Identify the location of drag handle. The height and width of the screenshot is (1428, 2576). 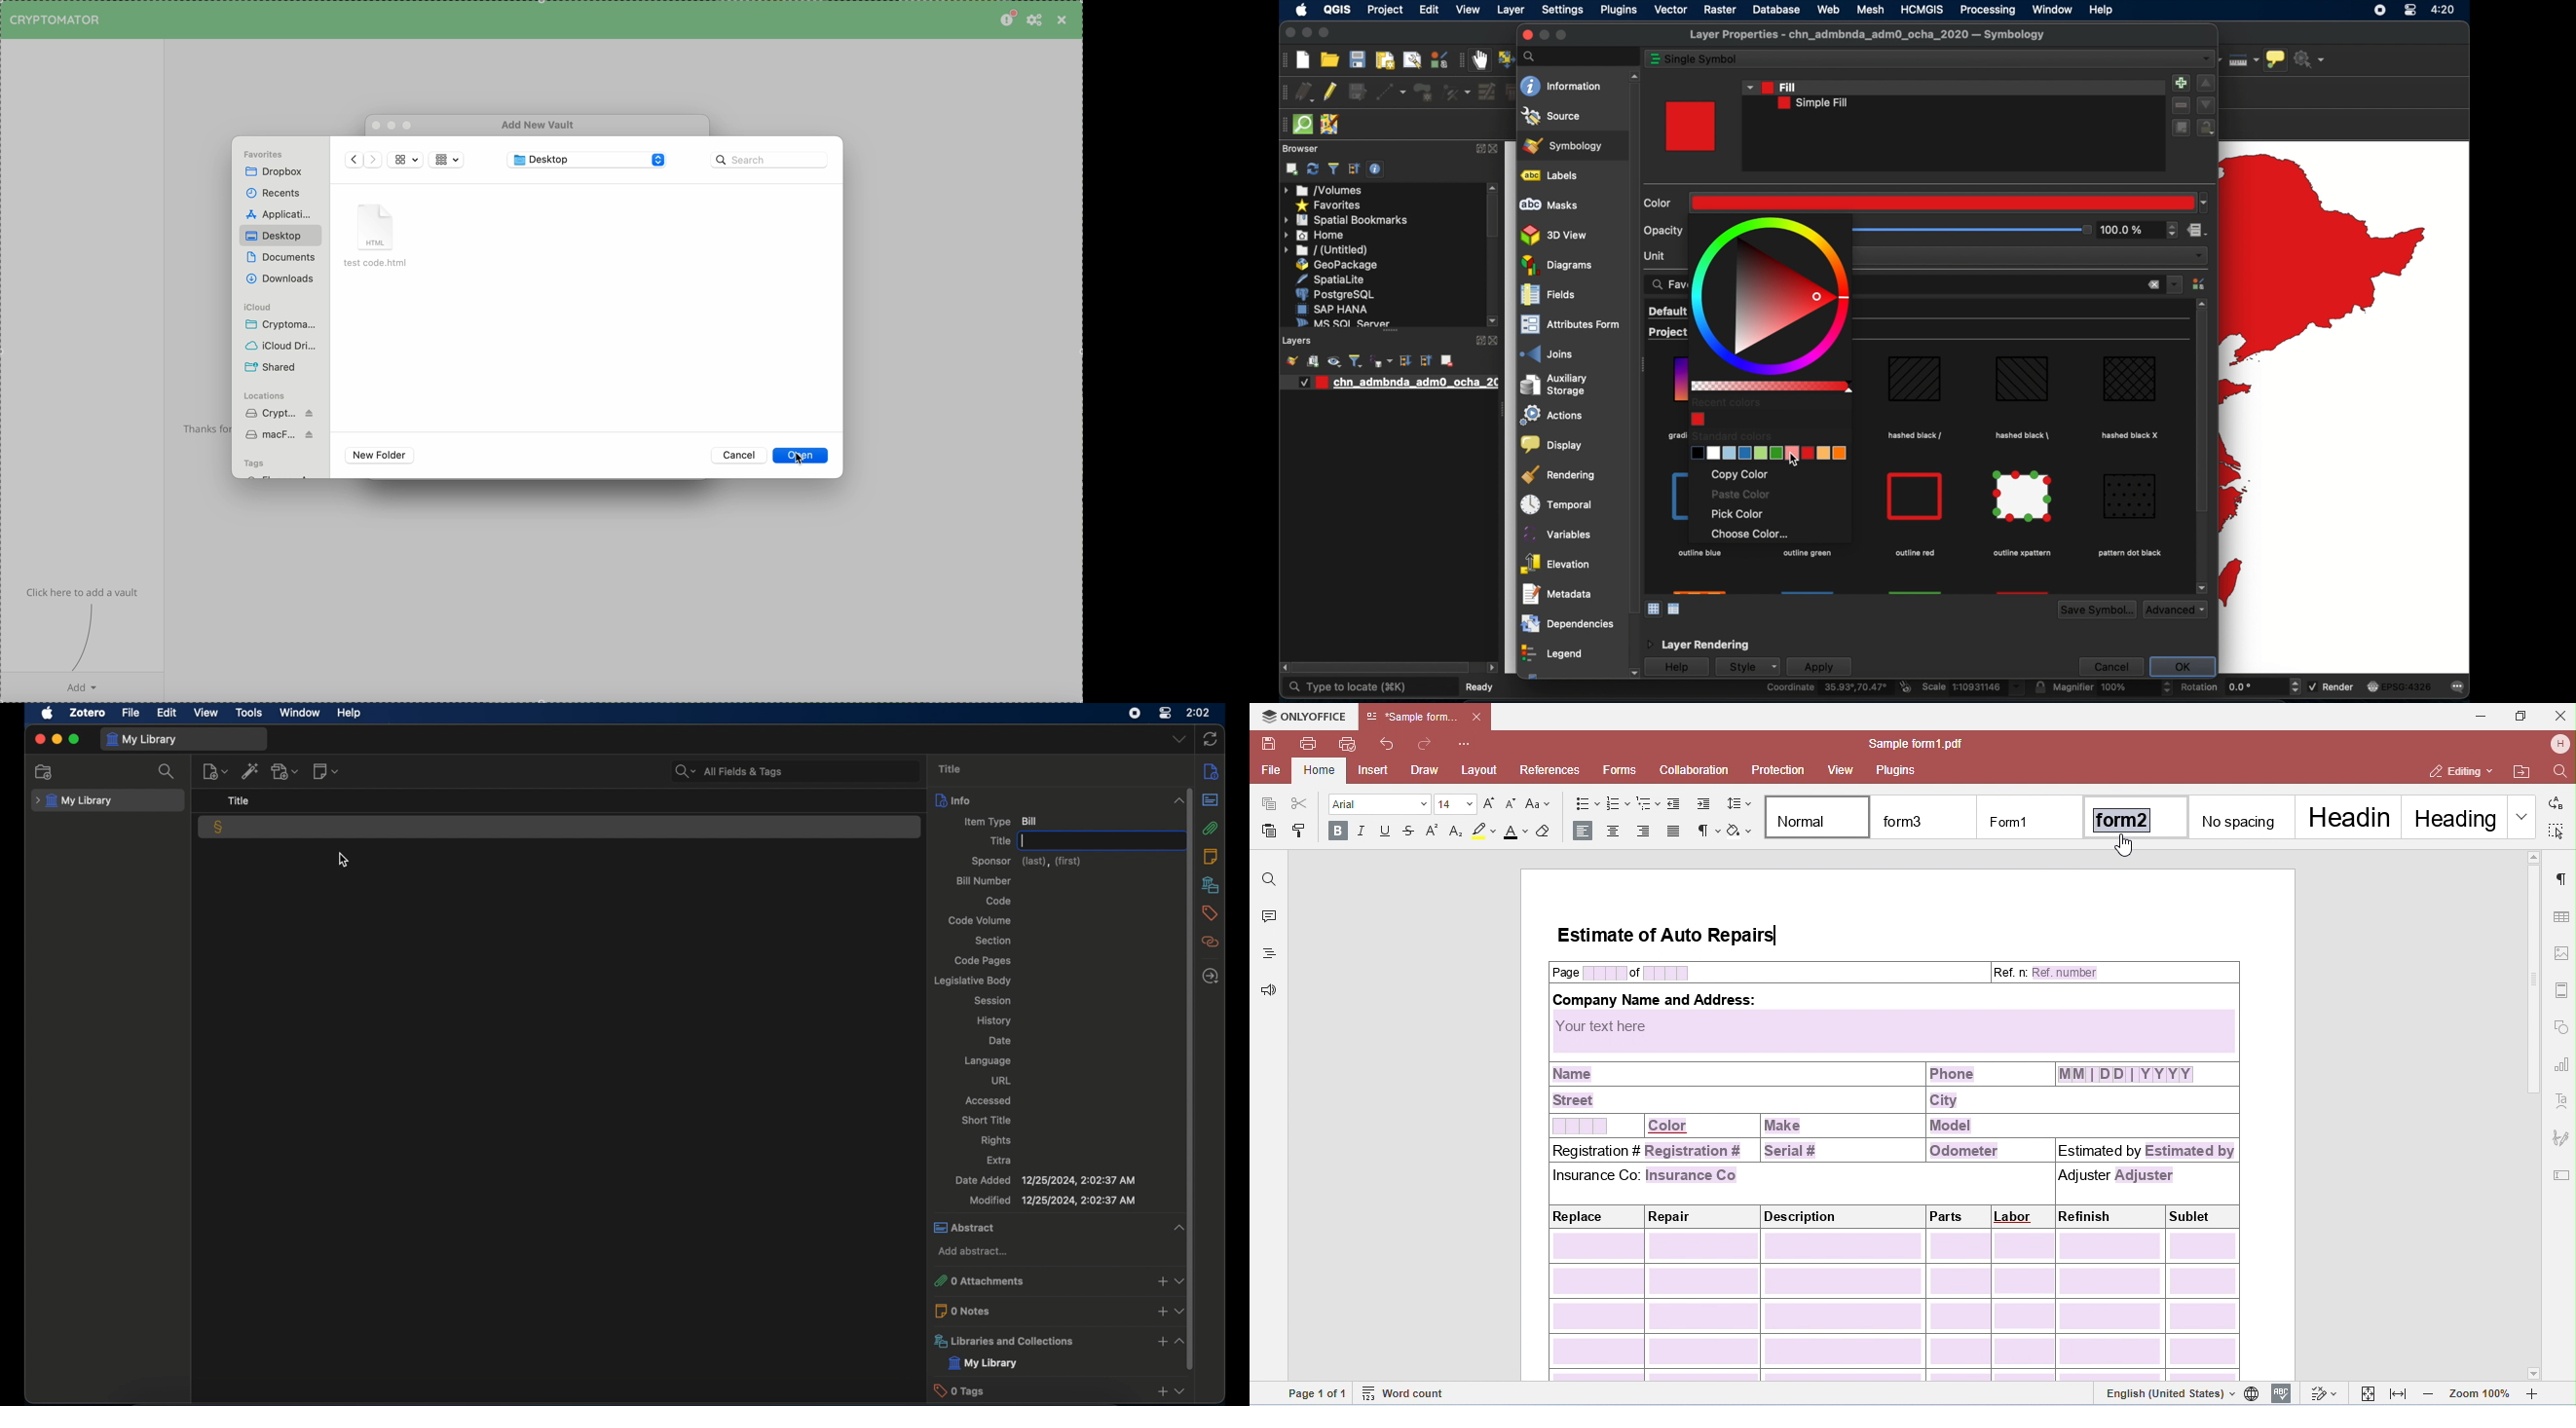
(1501, 411).